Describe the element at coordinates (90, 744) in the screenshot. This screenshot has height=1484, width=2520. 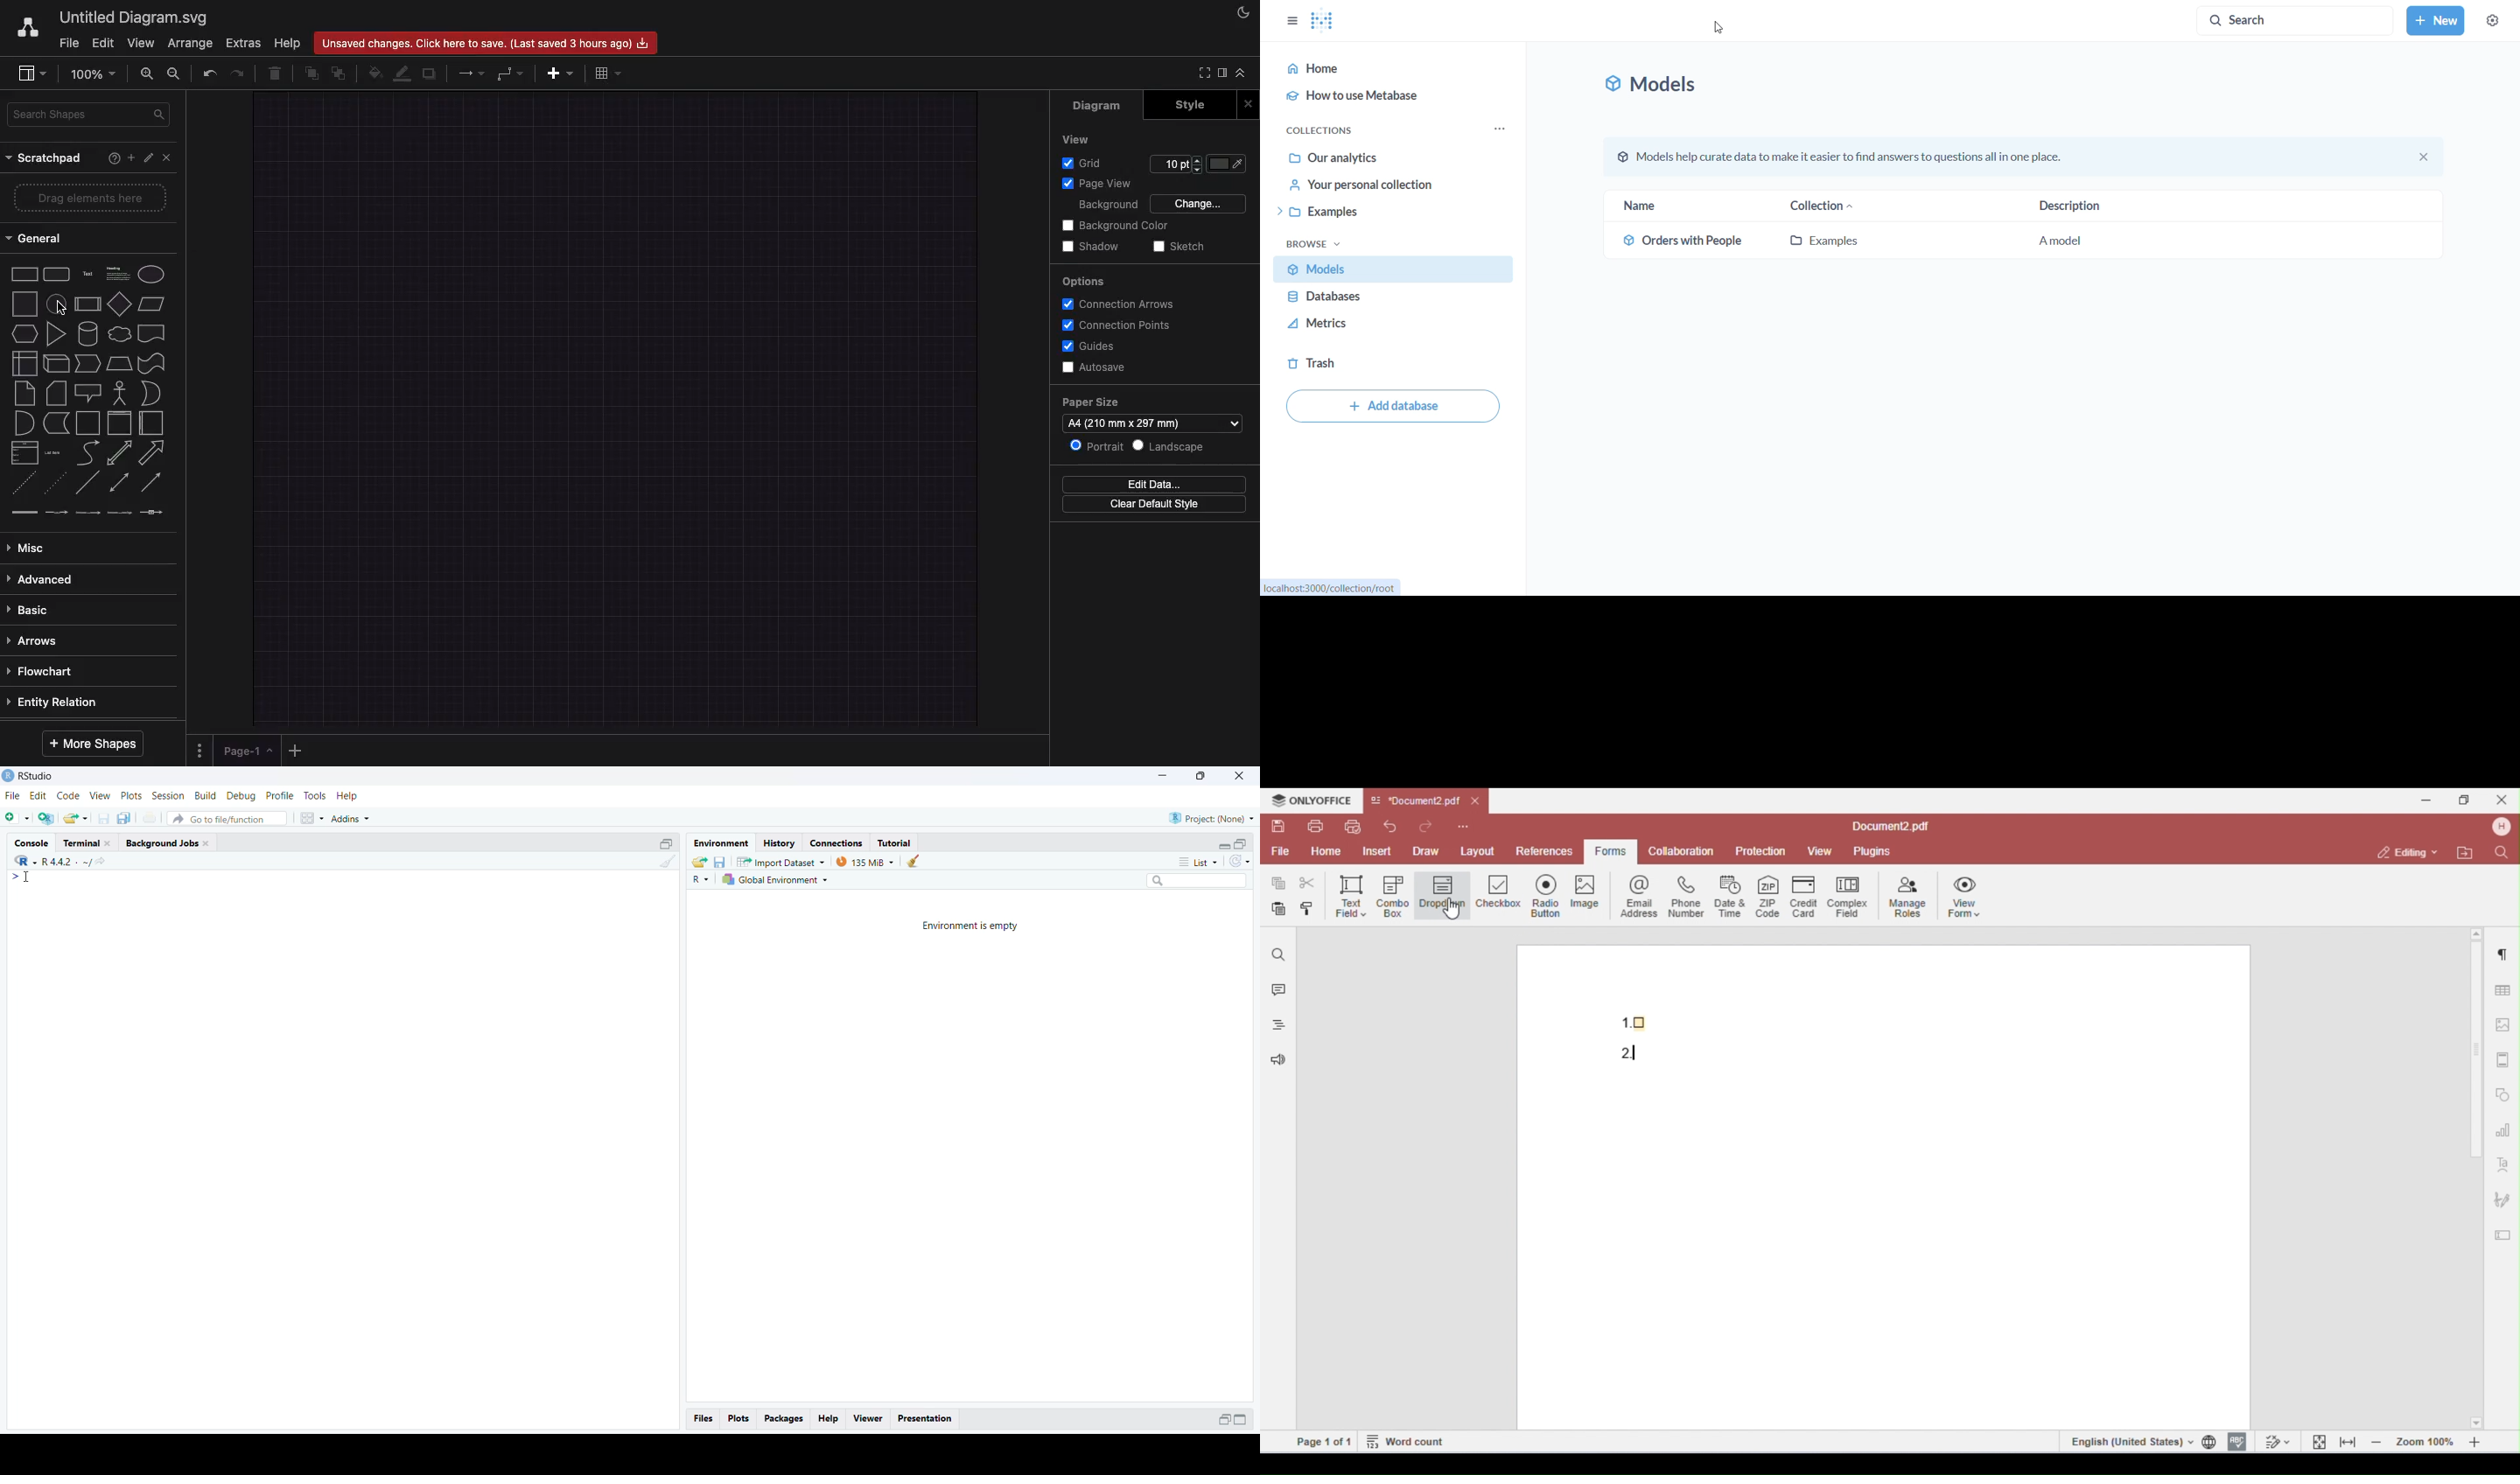
I see `More shapes` at that location.